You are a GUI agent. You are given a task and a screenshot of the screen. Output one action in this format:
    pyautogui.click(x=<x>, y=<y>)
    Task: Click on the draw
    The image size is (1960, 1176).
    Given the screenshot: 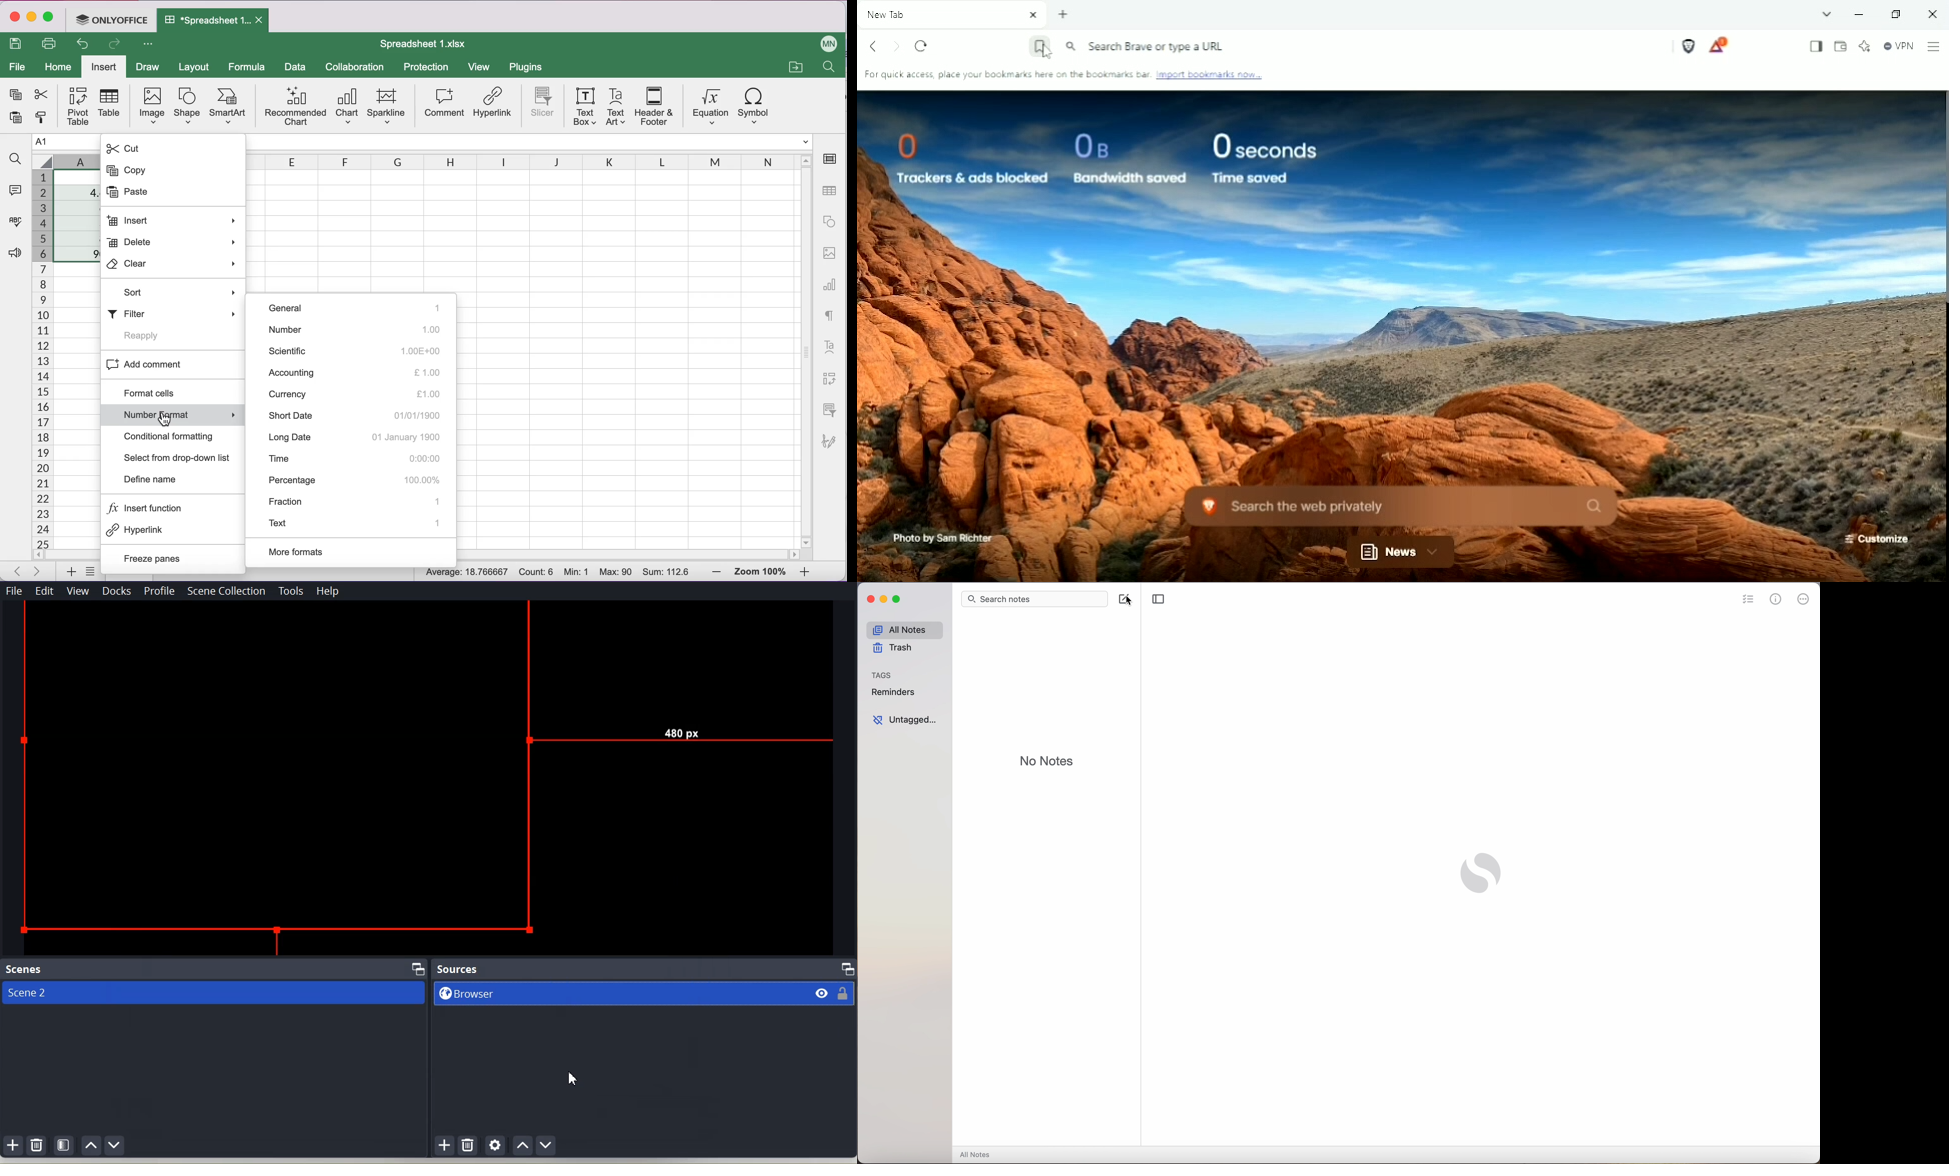 What is the action you would take?
    pyautogui.click(x=149, y=67)
    